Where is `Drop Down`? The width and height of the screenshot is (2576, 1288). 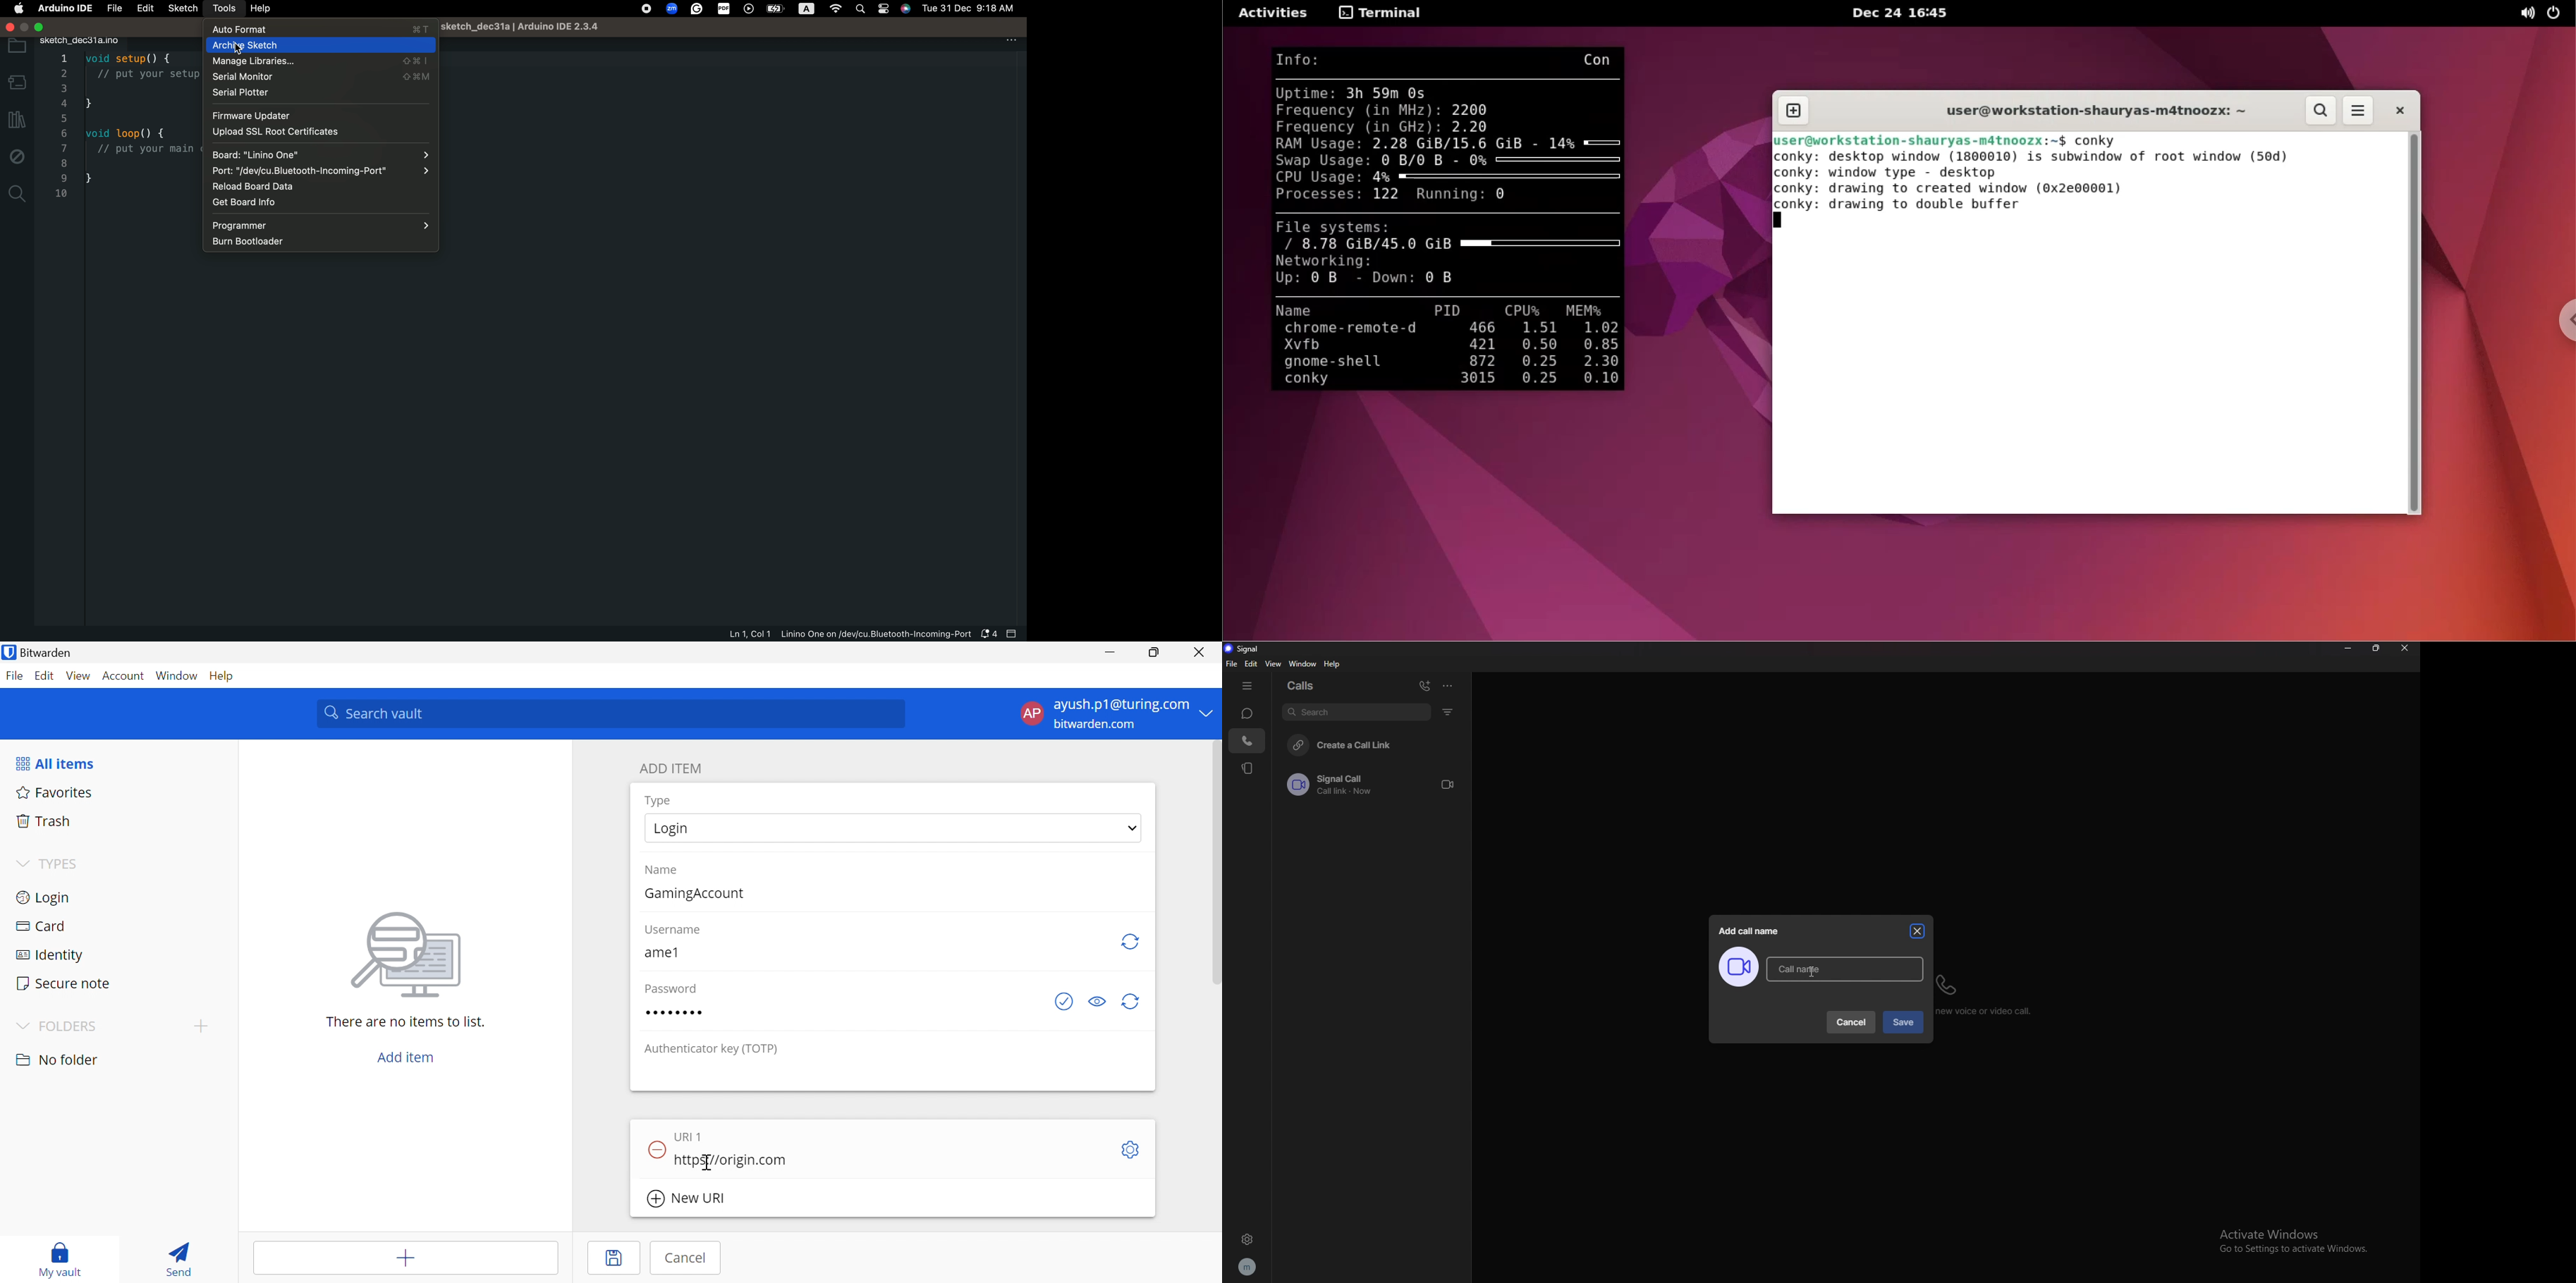 Drop Down is located at coordinates (20, 1025).